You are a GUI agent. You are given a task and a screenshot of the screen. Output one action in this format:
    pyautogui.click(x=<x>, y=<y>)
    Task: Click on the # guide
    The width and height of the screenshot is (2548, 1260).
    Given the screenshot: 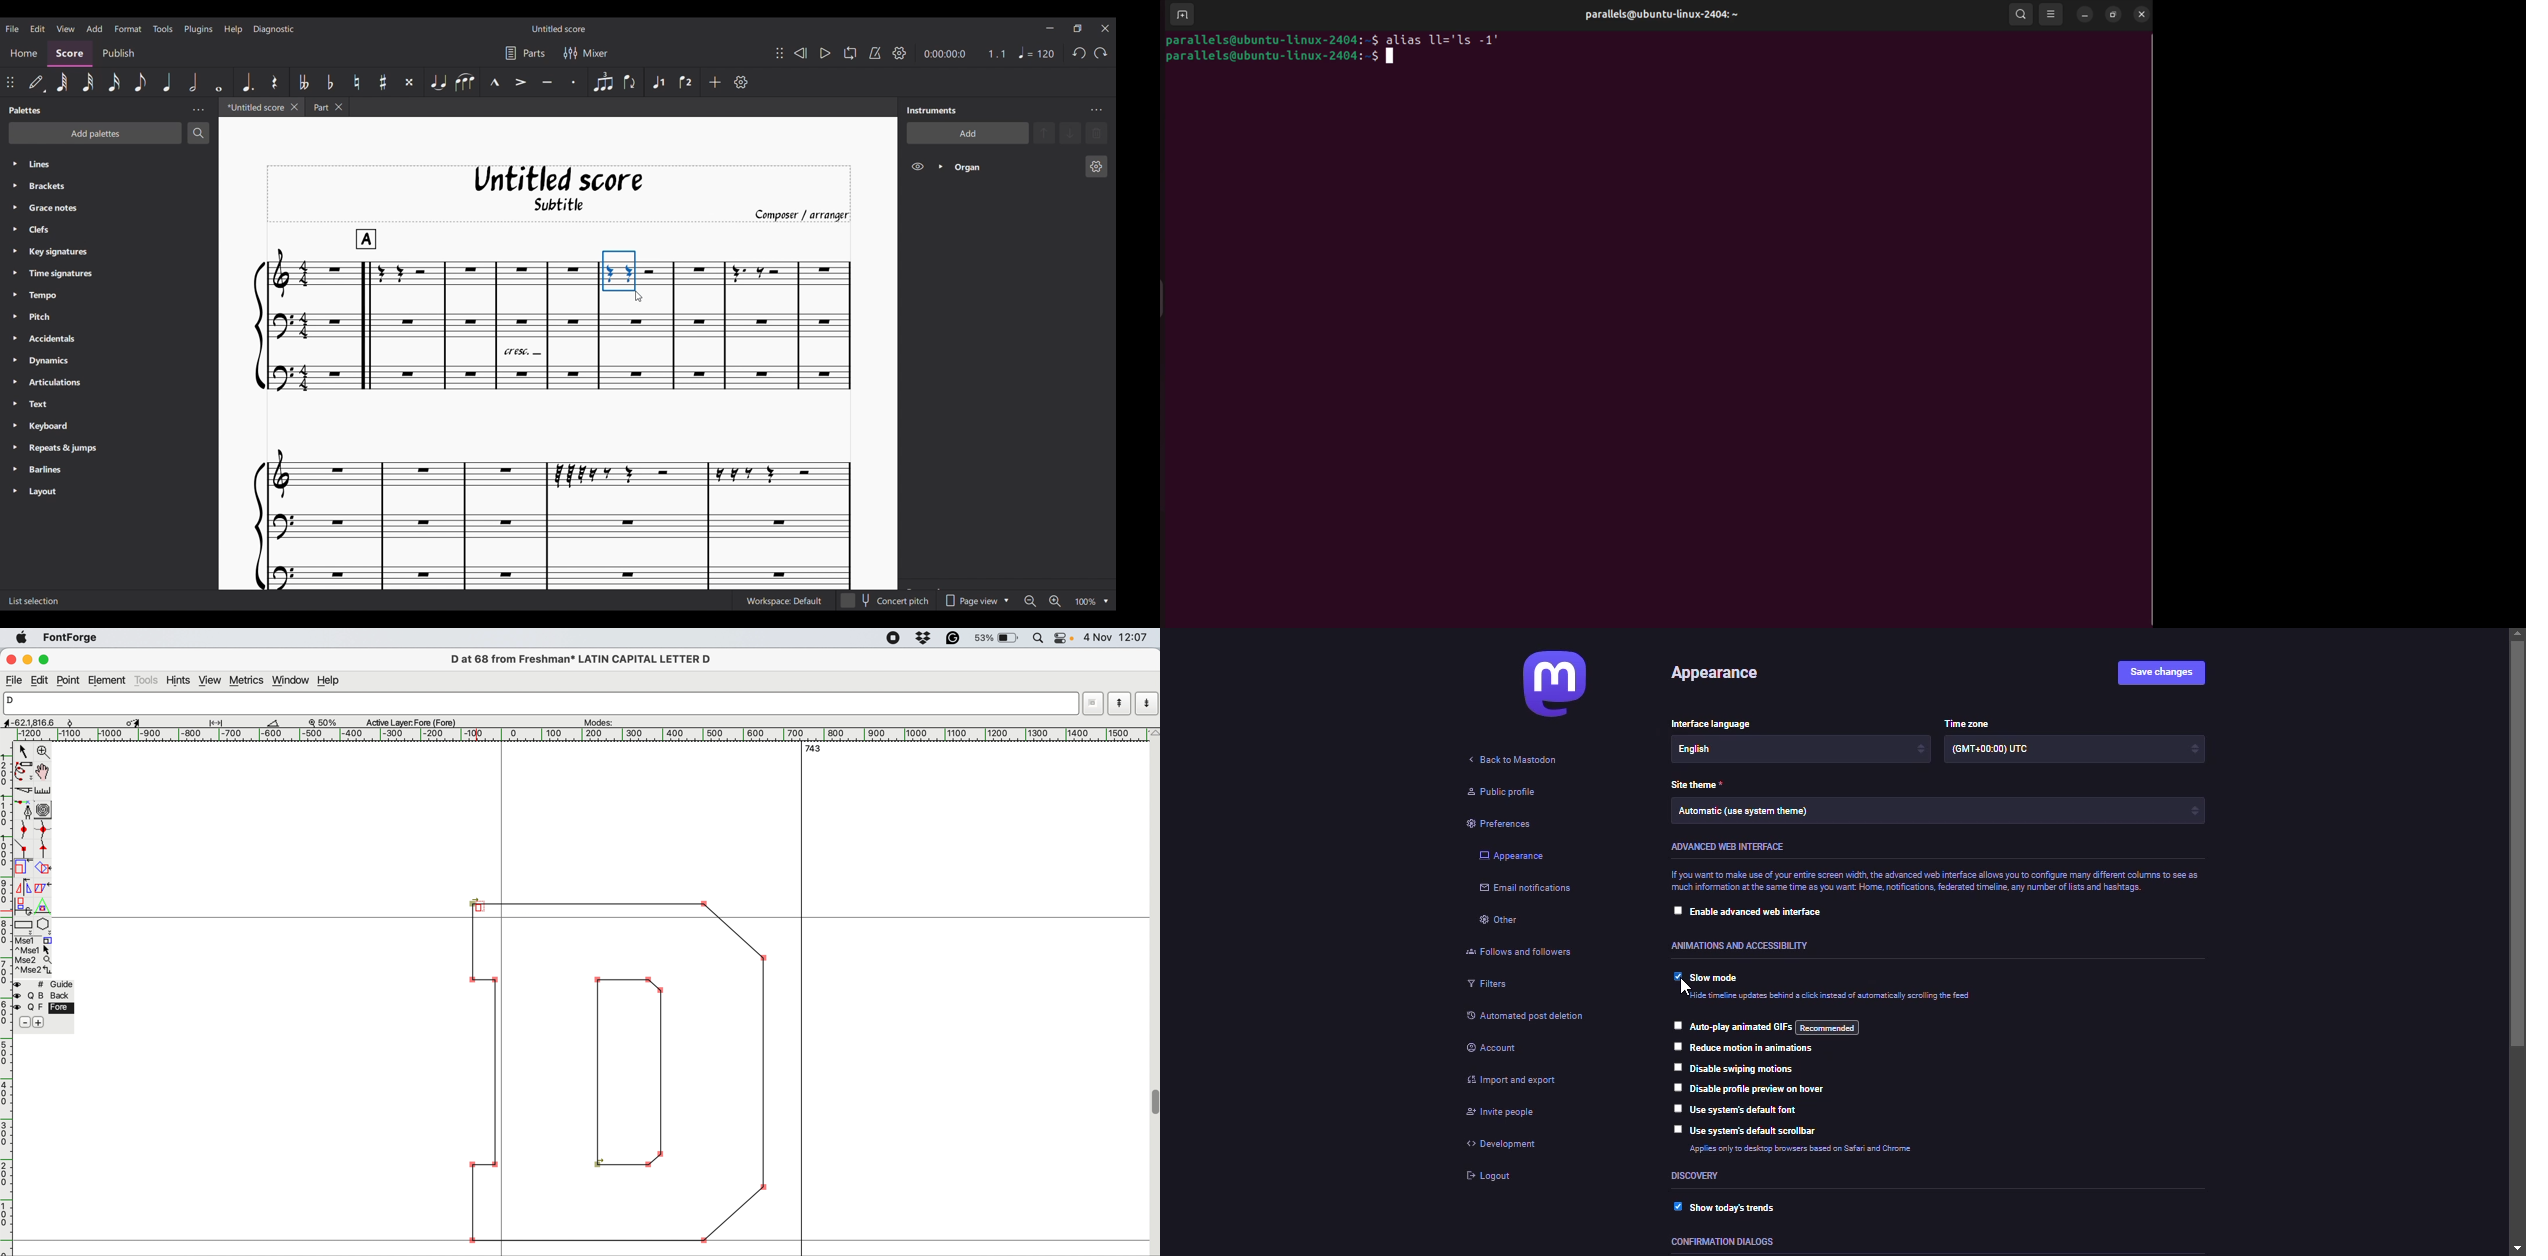 What is the action you would take?
    pyautogui.click(x=47, y=984)
    